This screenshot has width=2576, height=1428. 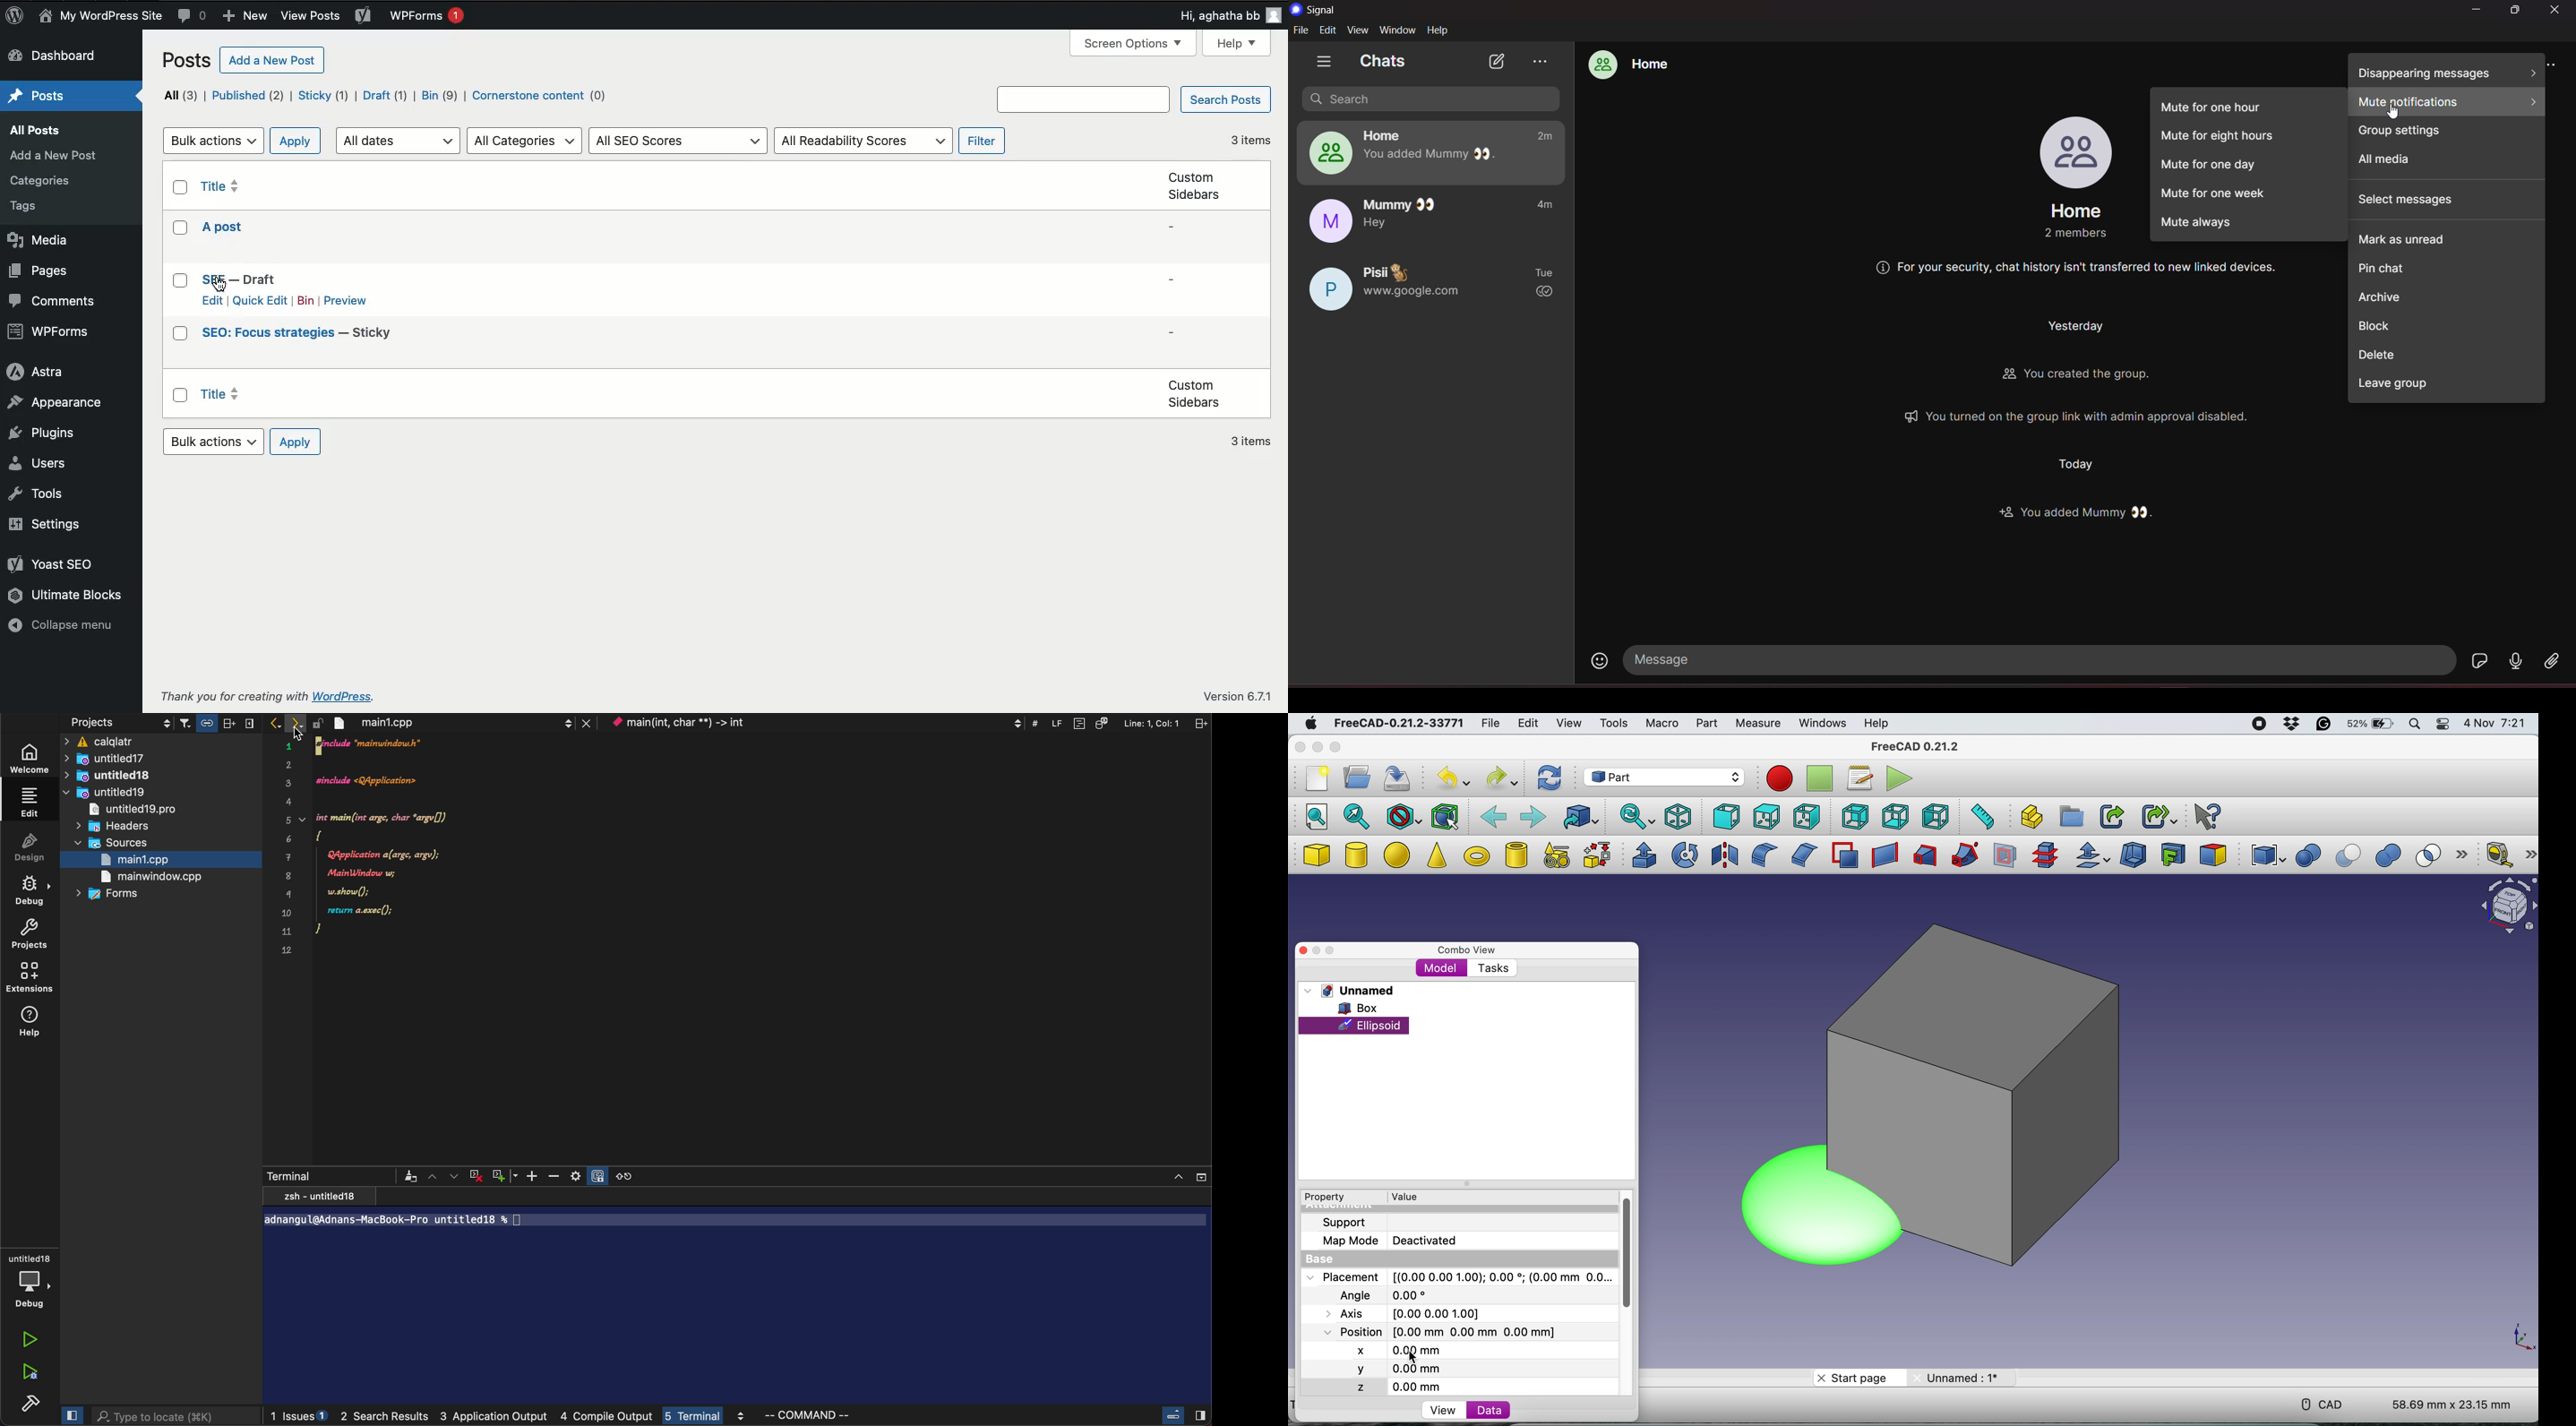 I want to click on section, so click(x=2006, y=858).